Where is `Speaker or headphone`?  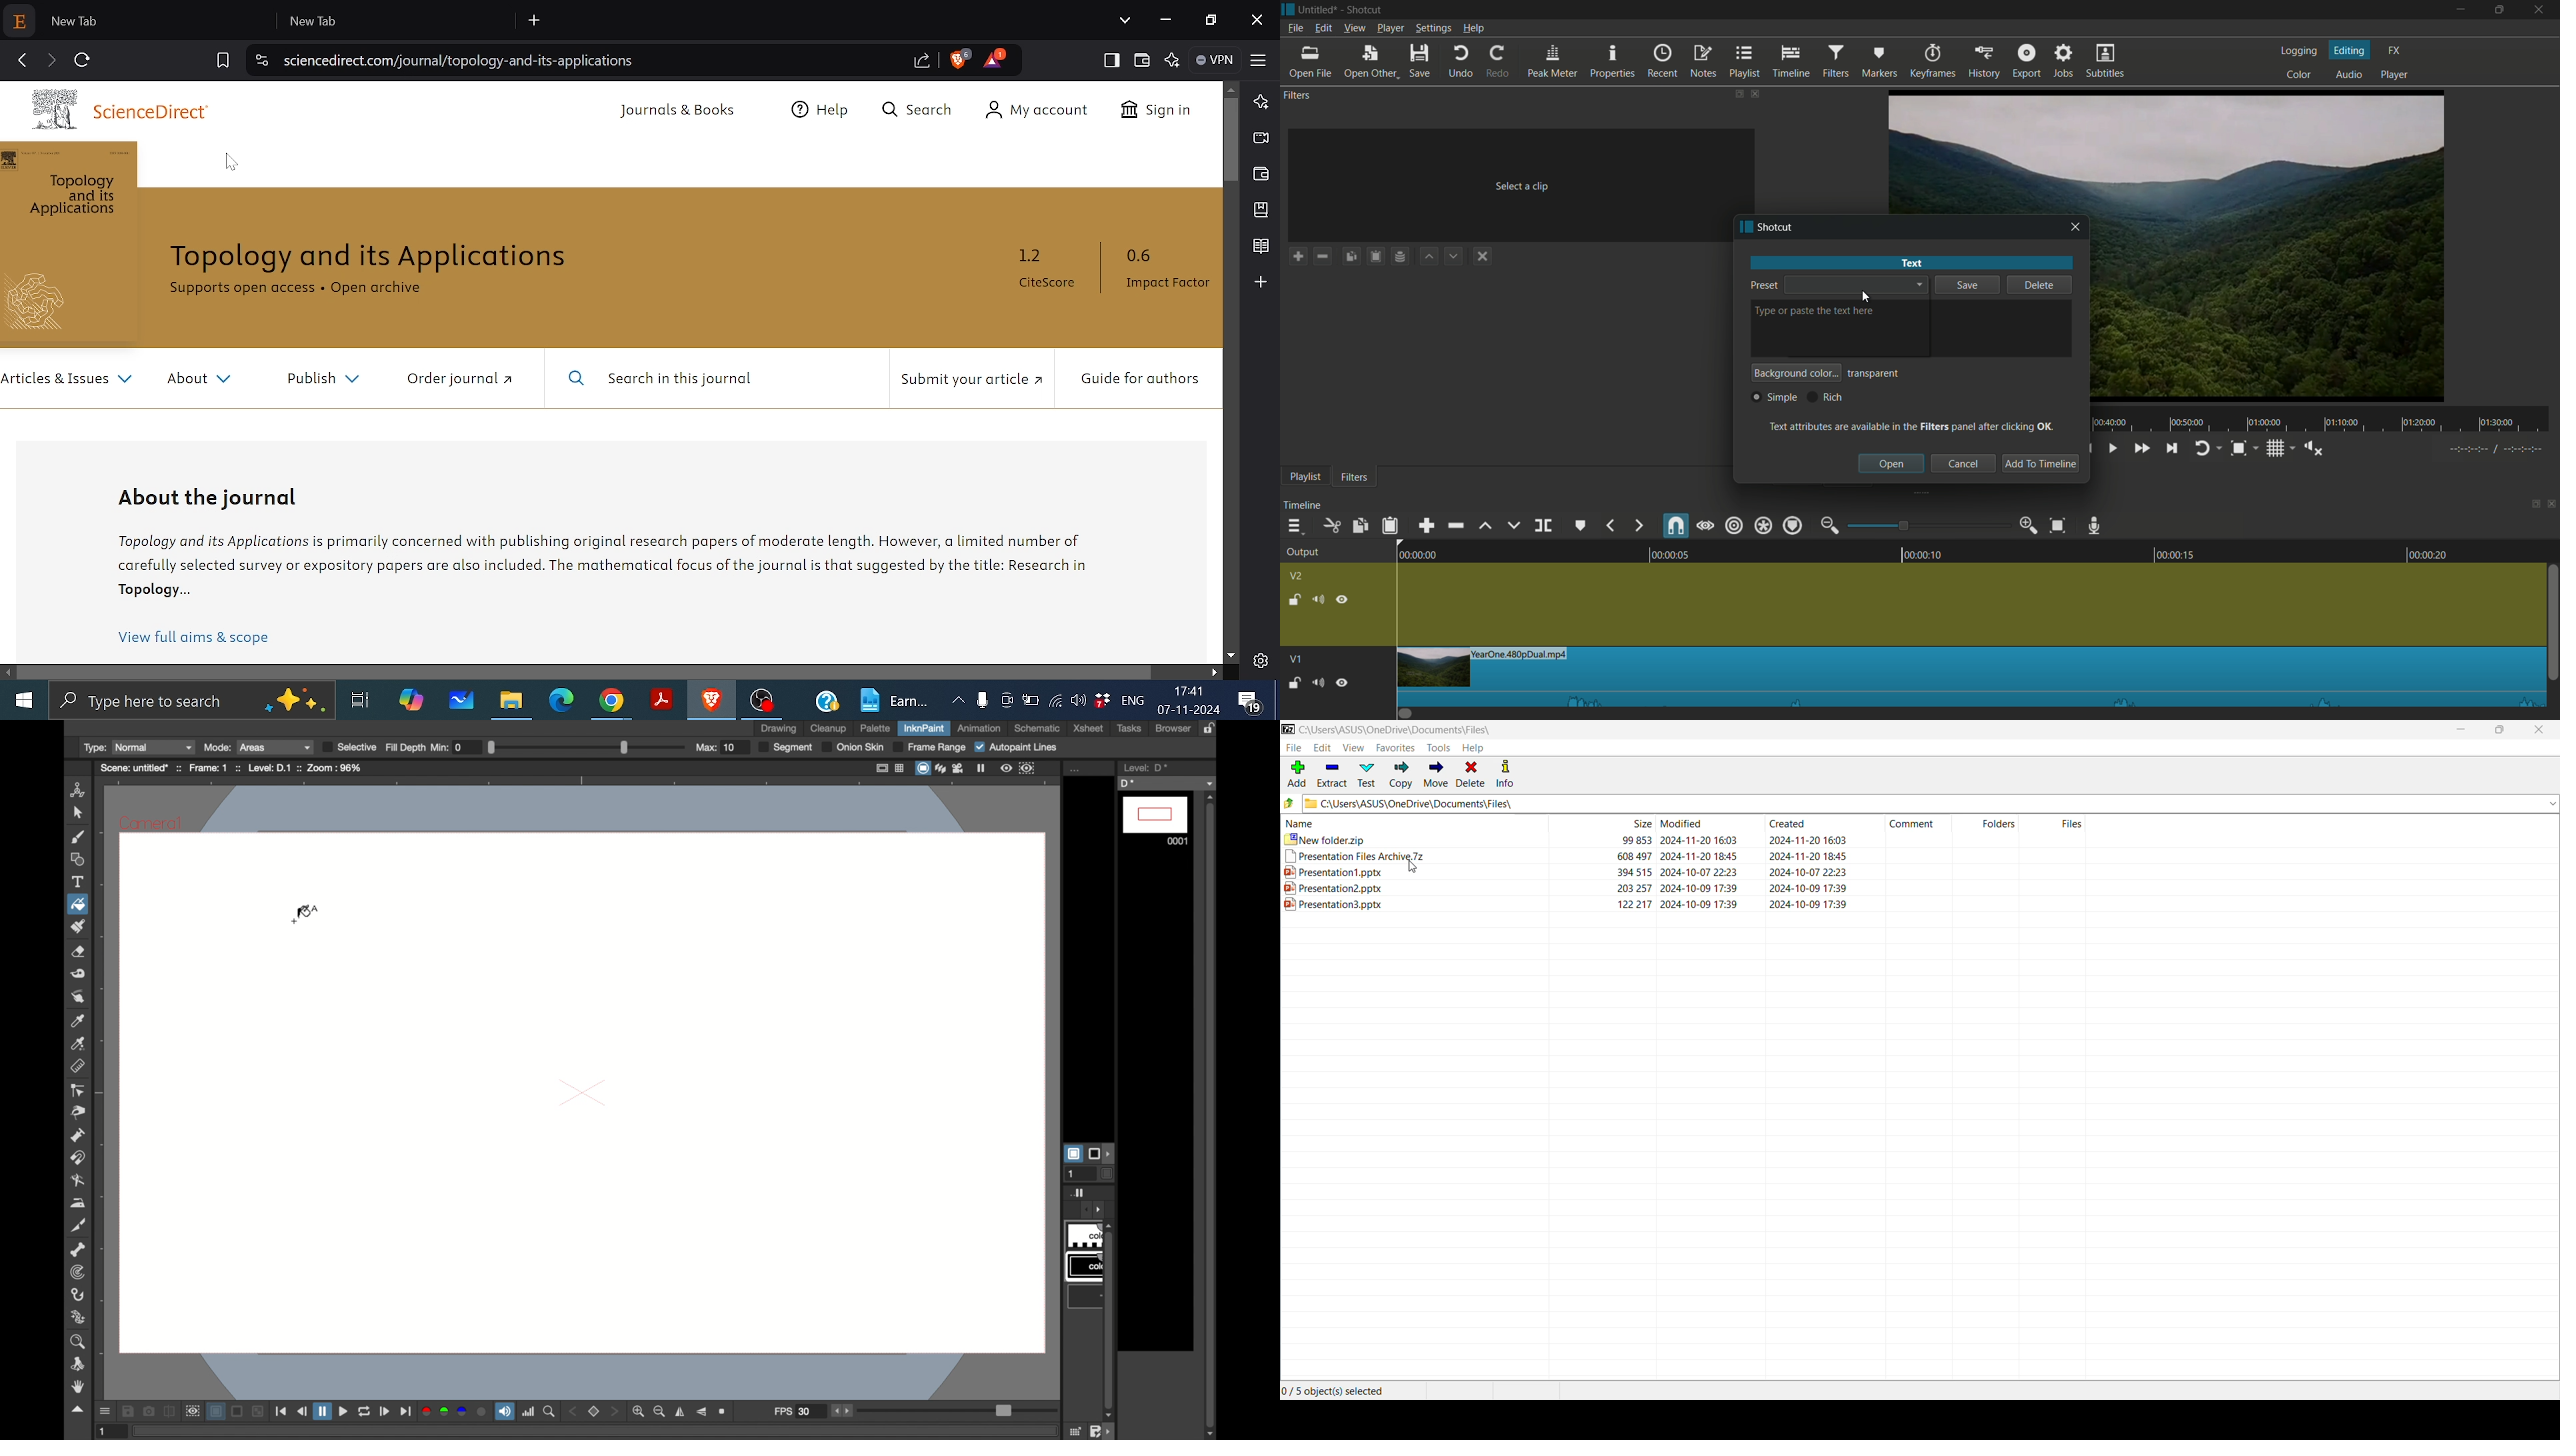 Speaker or headphone is located at coordinates (1079, 701).